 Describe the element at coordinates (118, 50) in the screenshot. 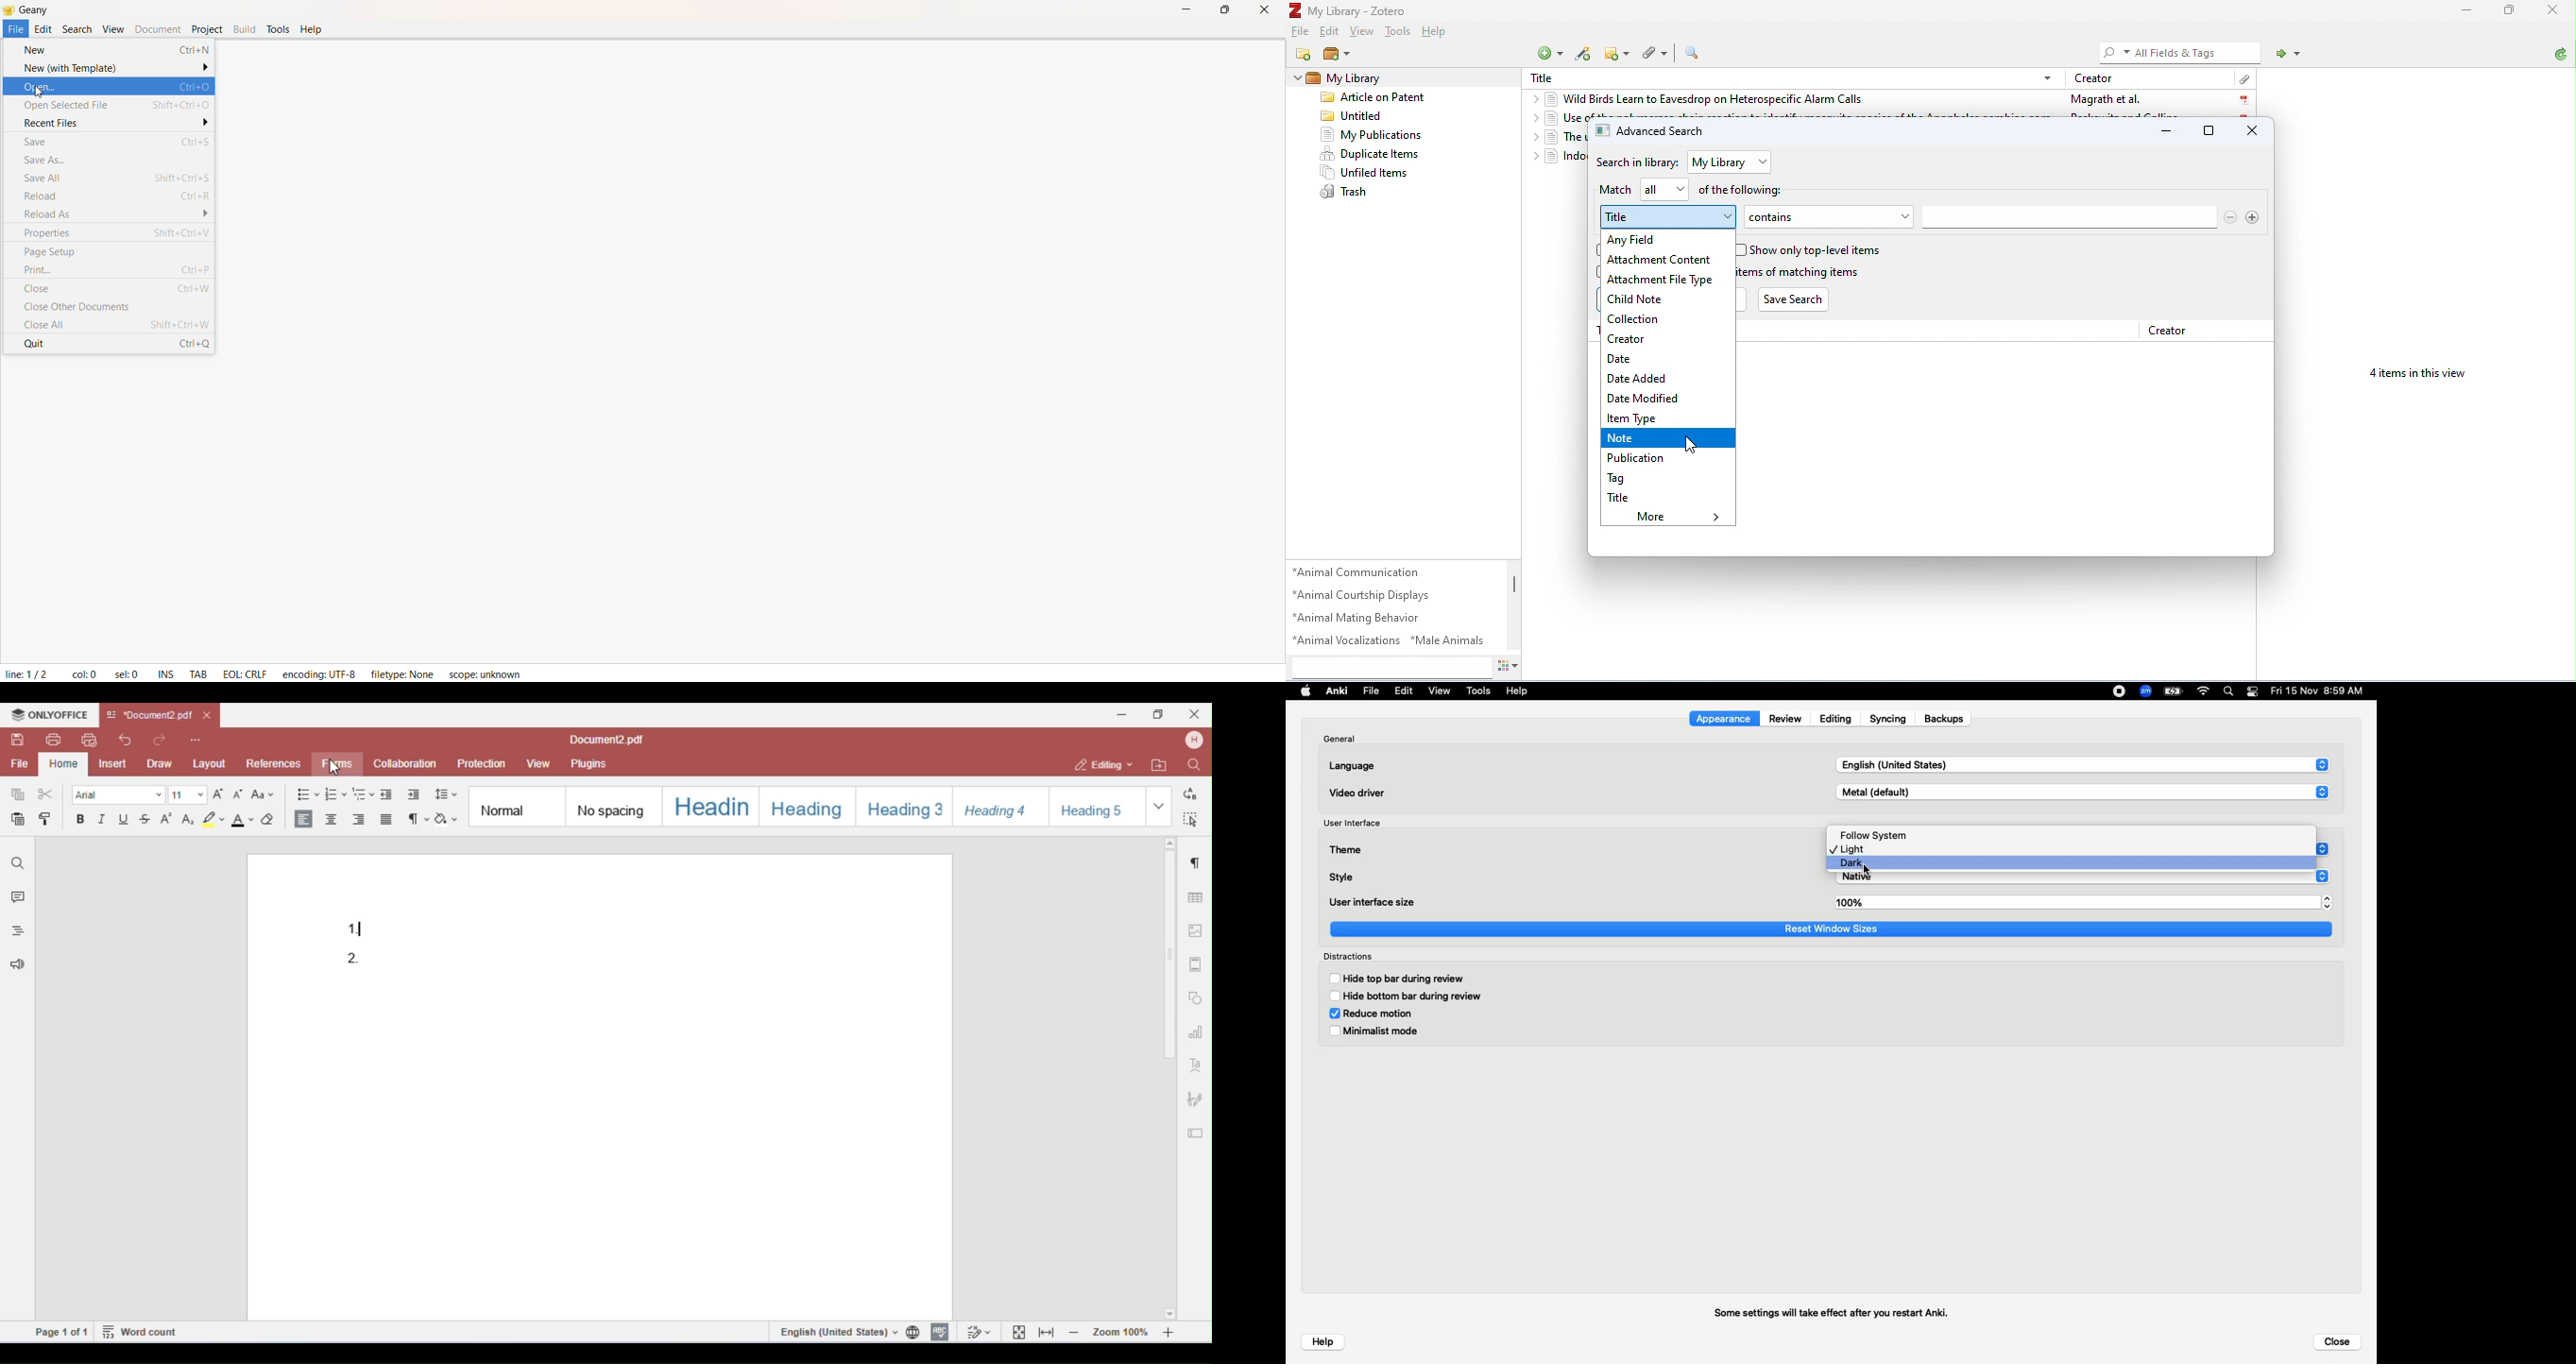

I see `New` at that location.